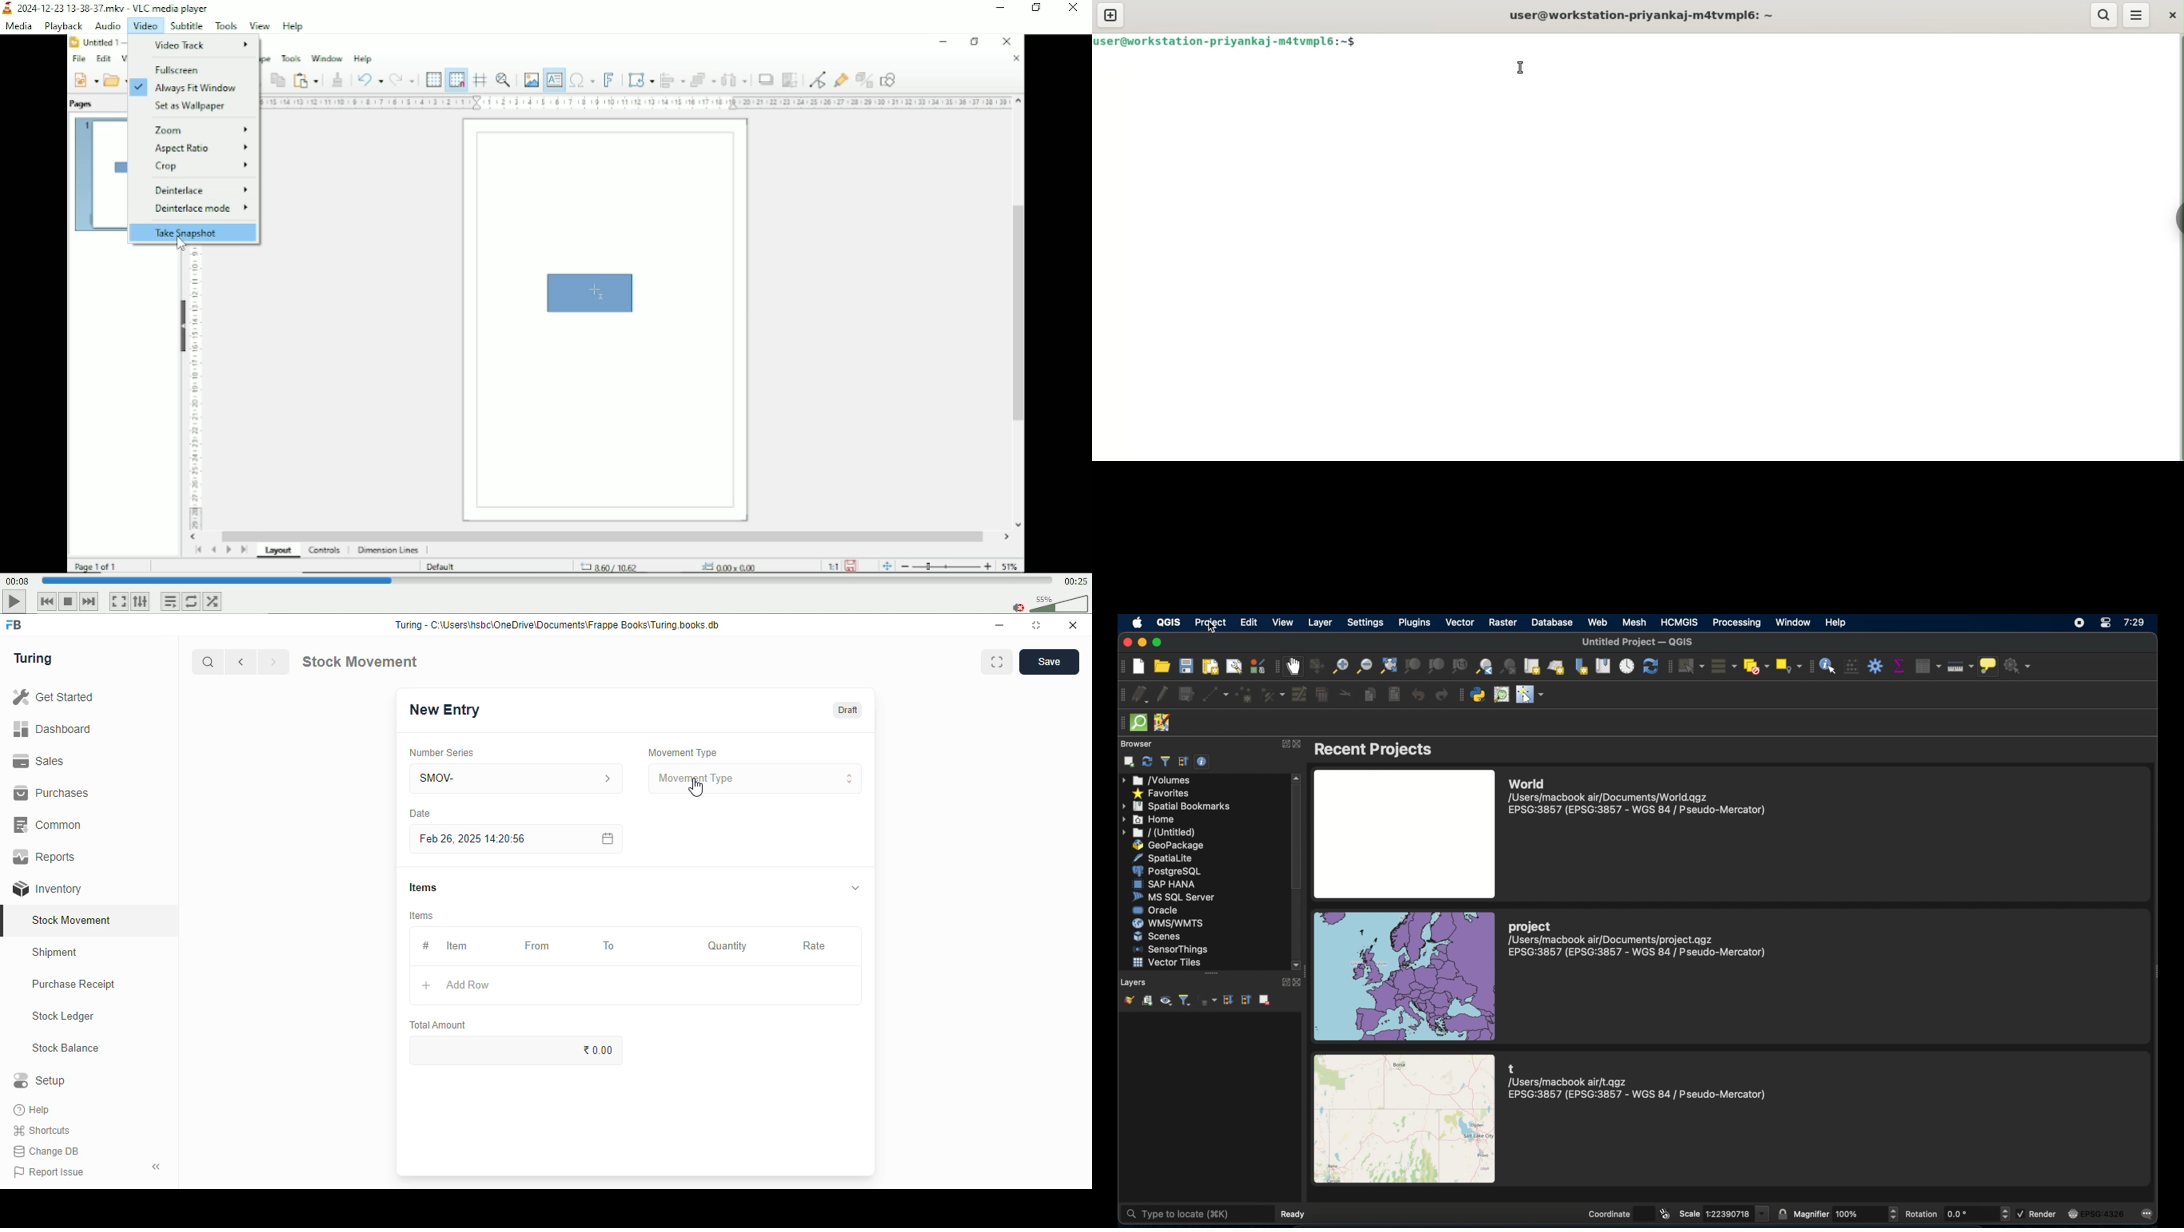 This screenshot has width=2184, height=1232. What do you see at coordinates (1644, 1214) in the screenshot?
I see `coordinate value` at bounding box center [1644, 1214].